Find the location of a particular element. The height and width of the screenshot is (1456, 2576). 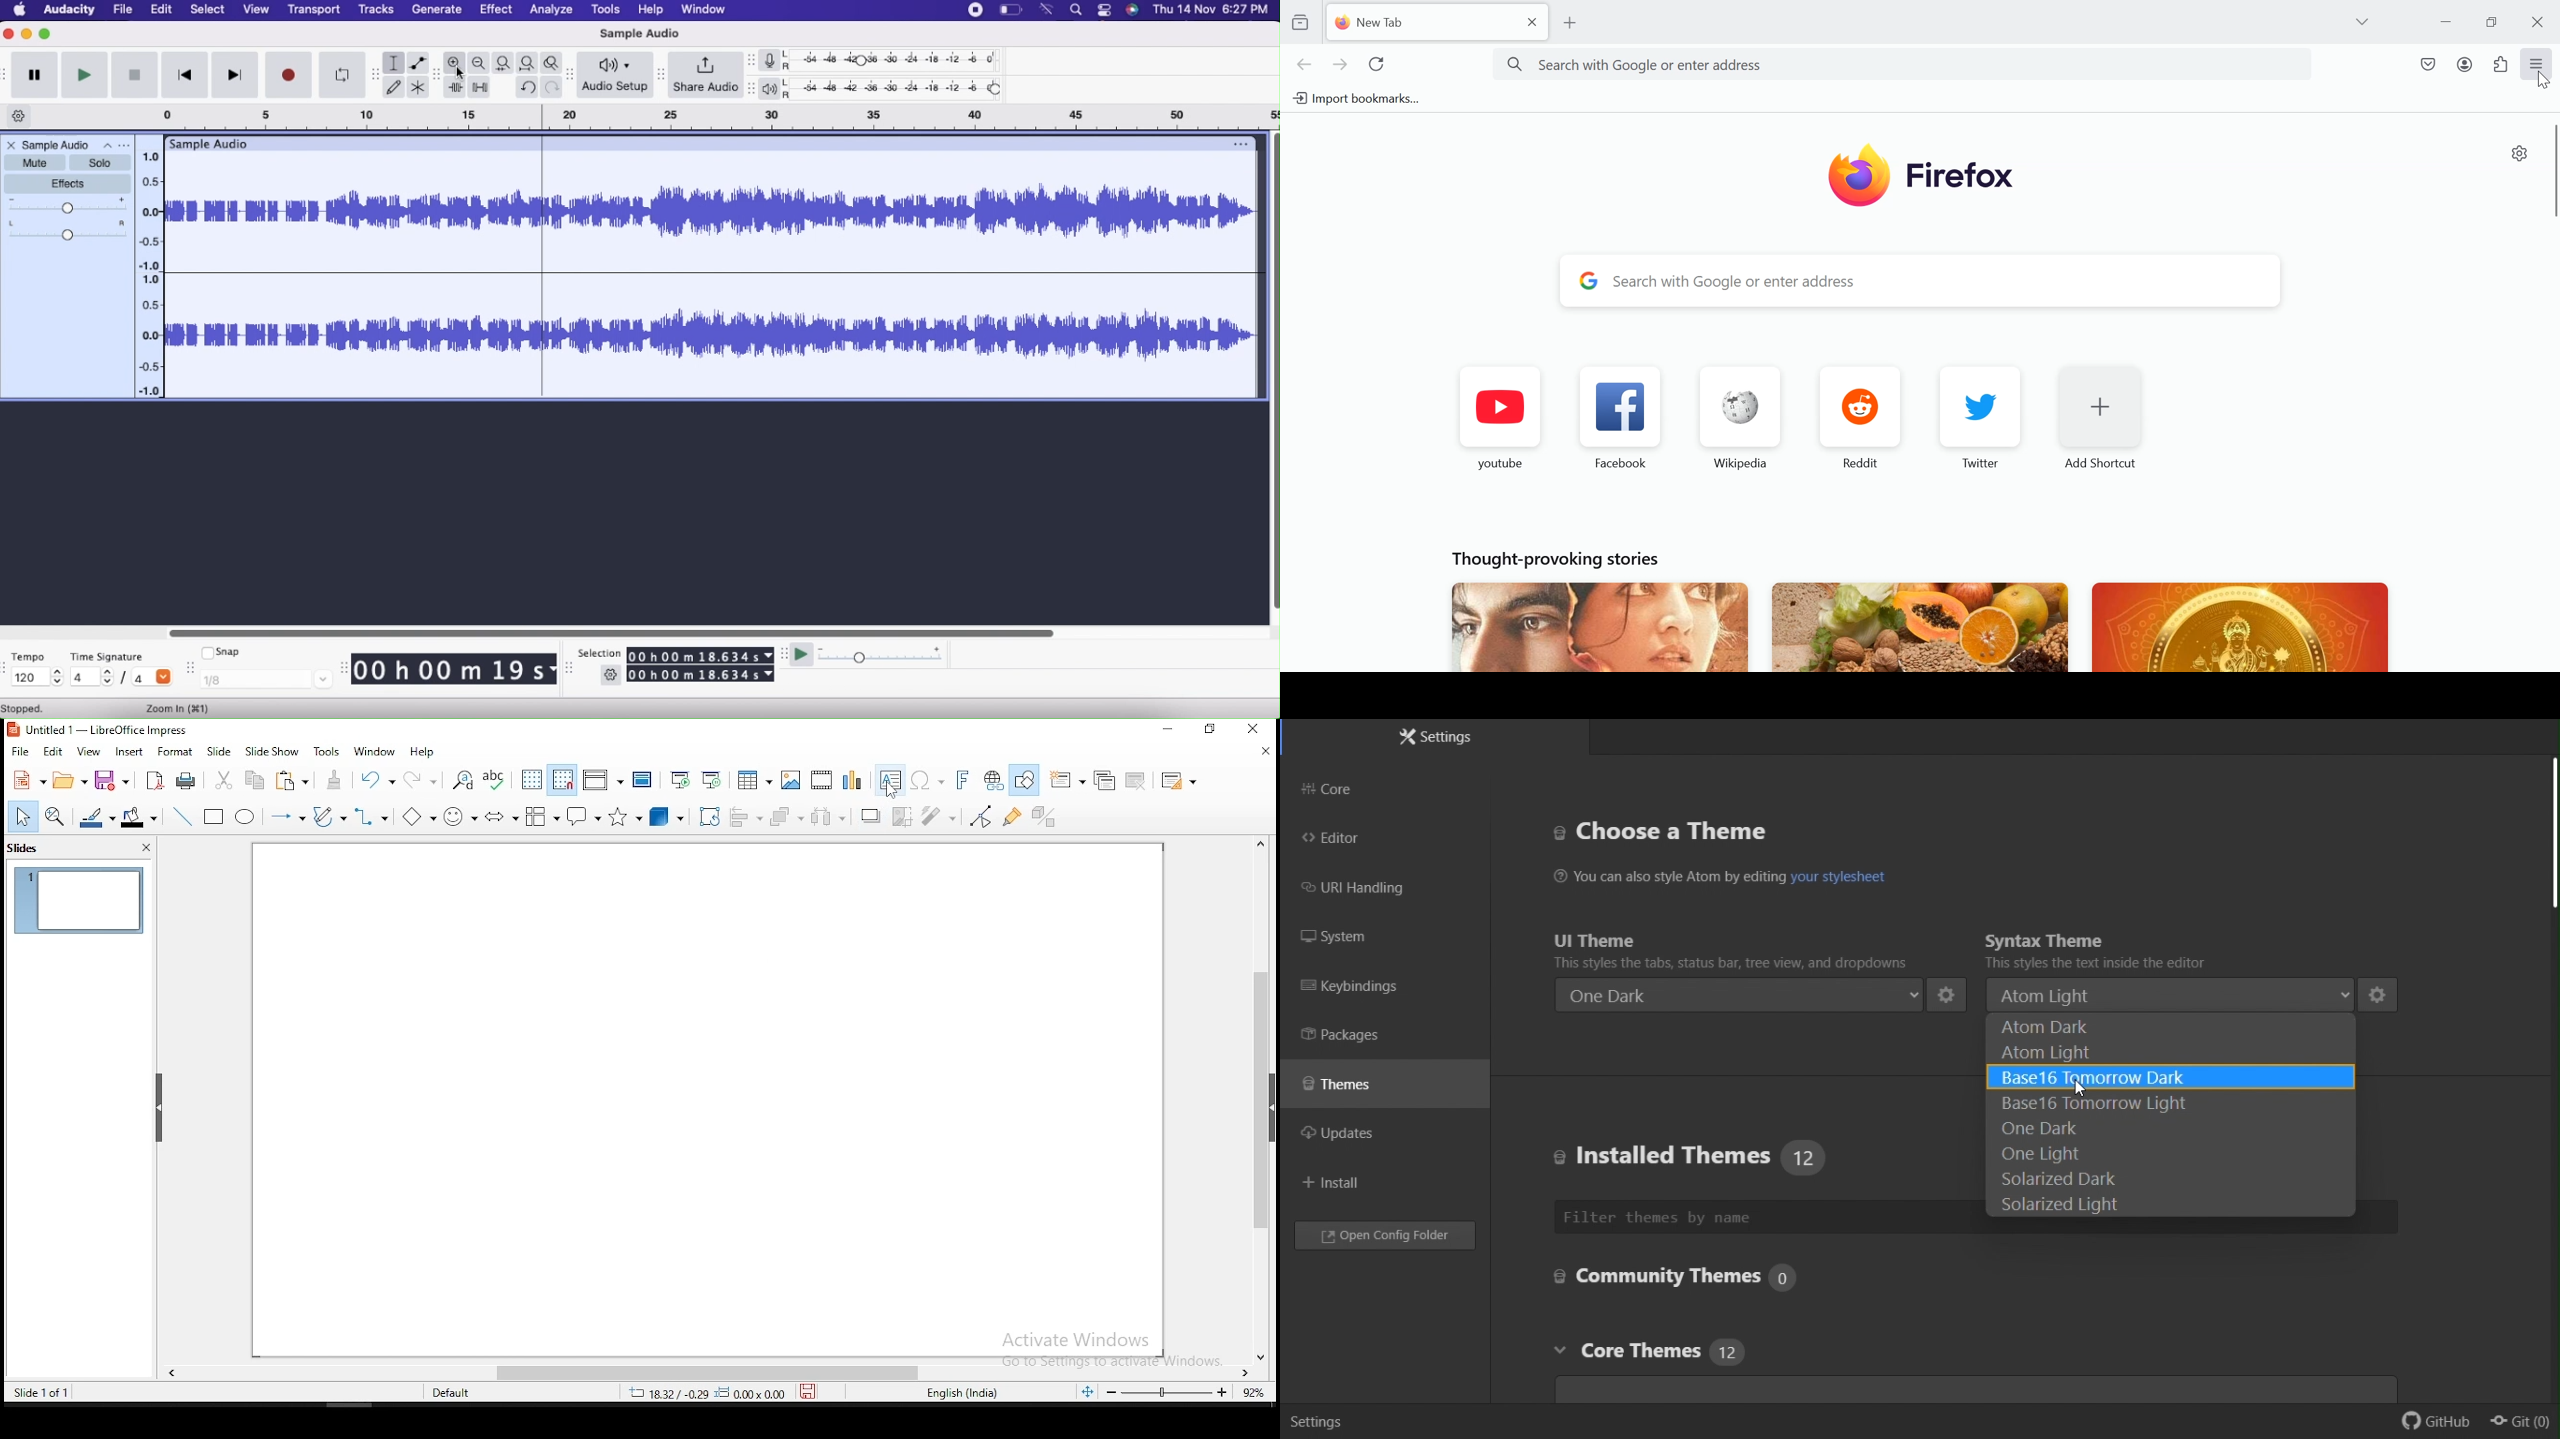

snap to grid is located at coordinates (563, 778).